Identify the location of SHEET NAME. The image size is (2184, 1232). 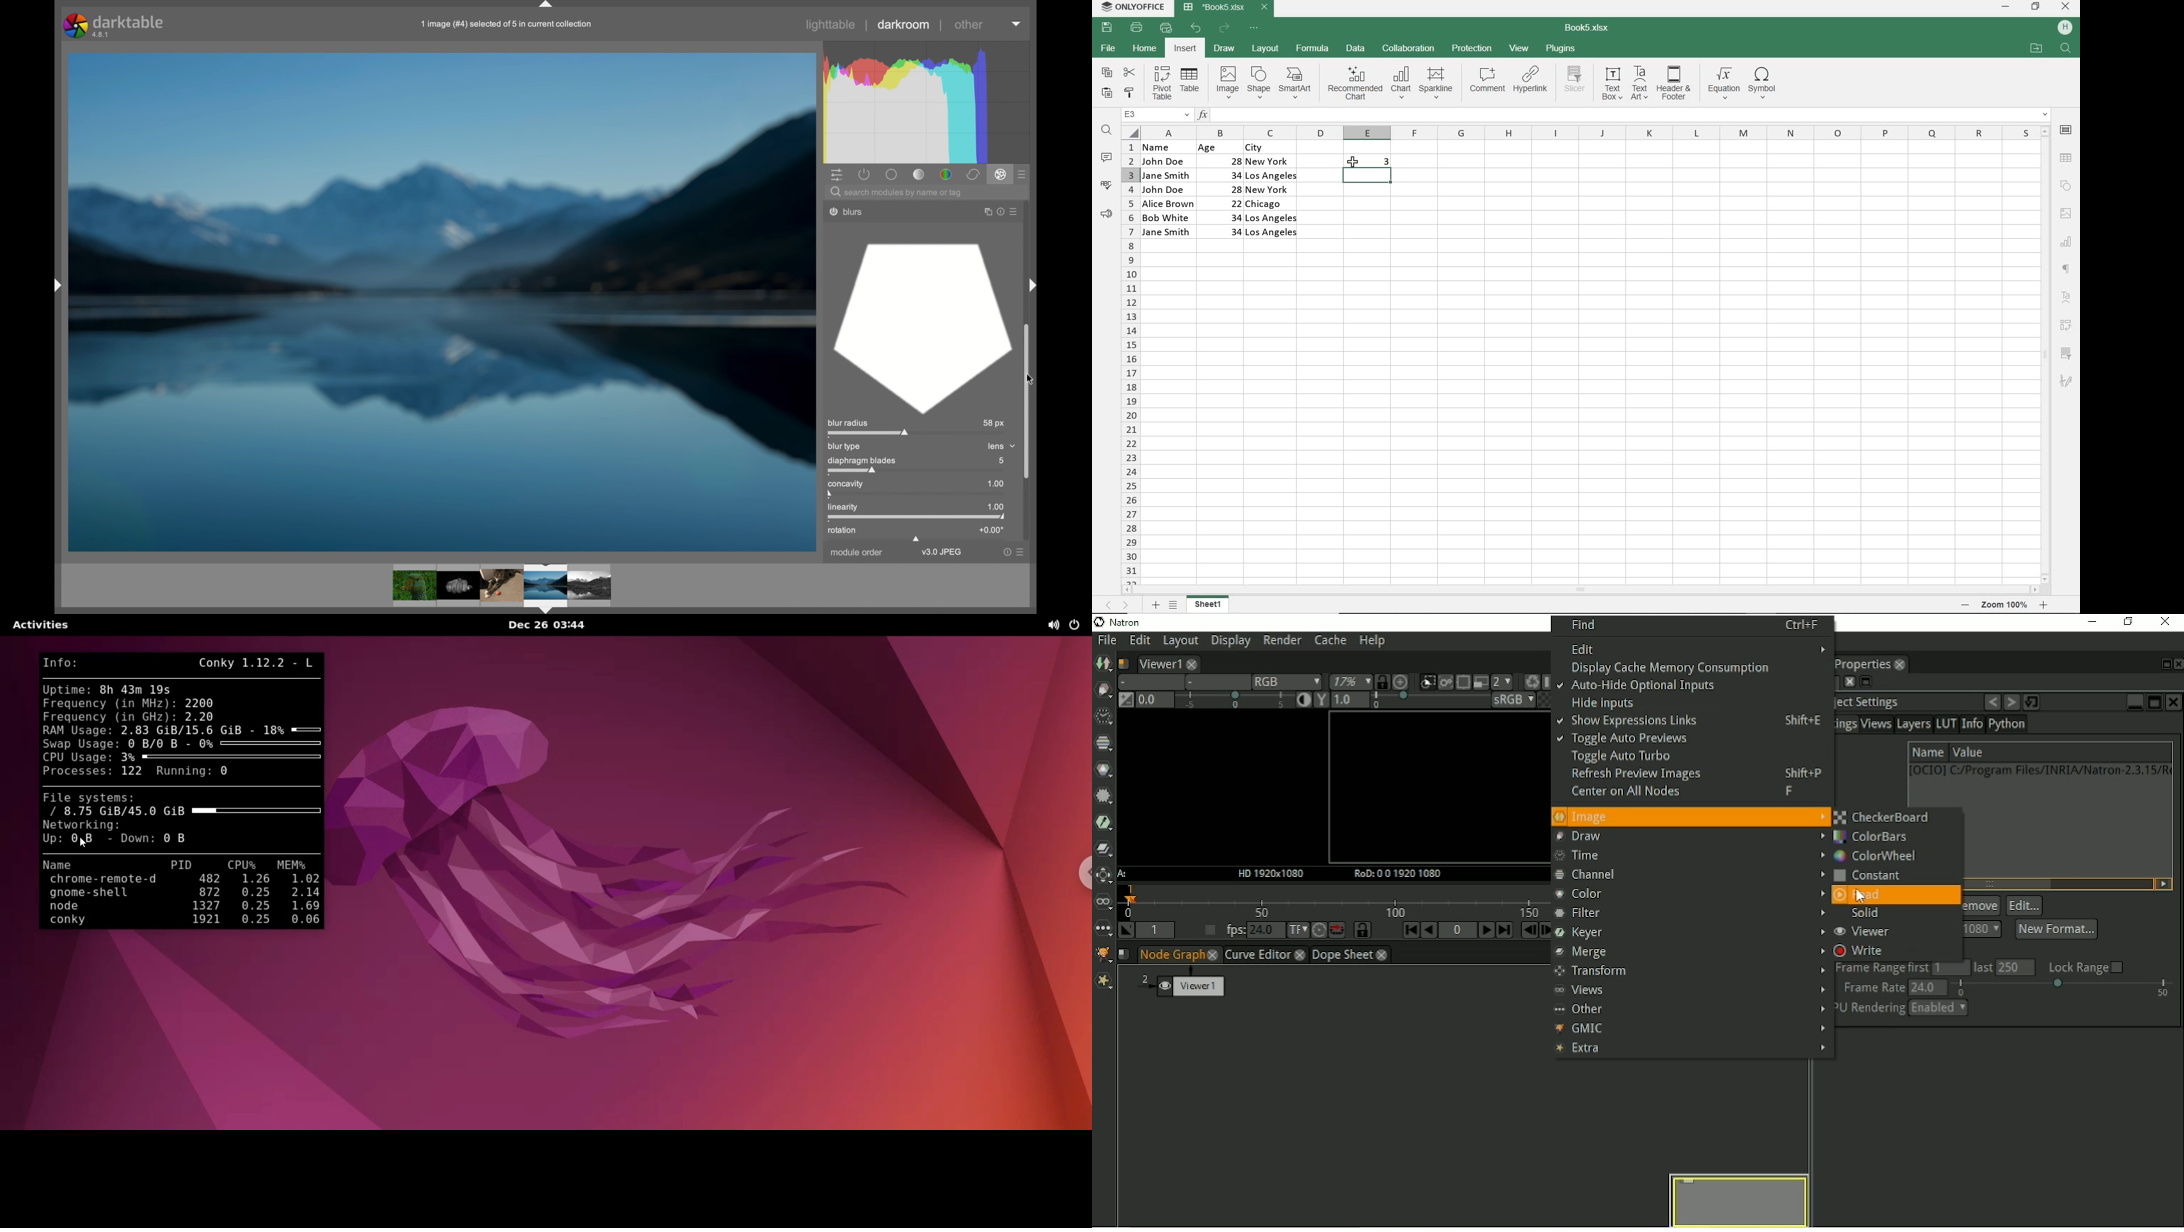
(1210, 606).